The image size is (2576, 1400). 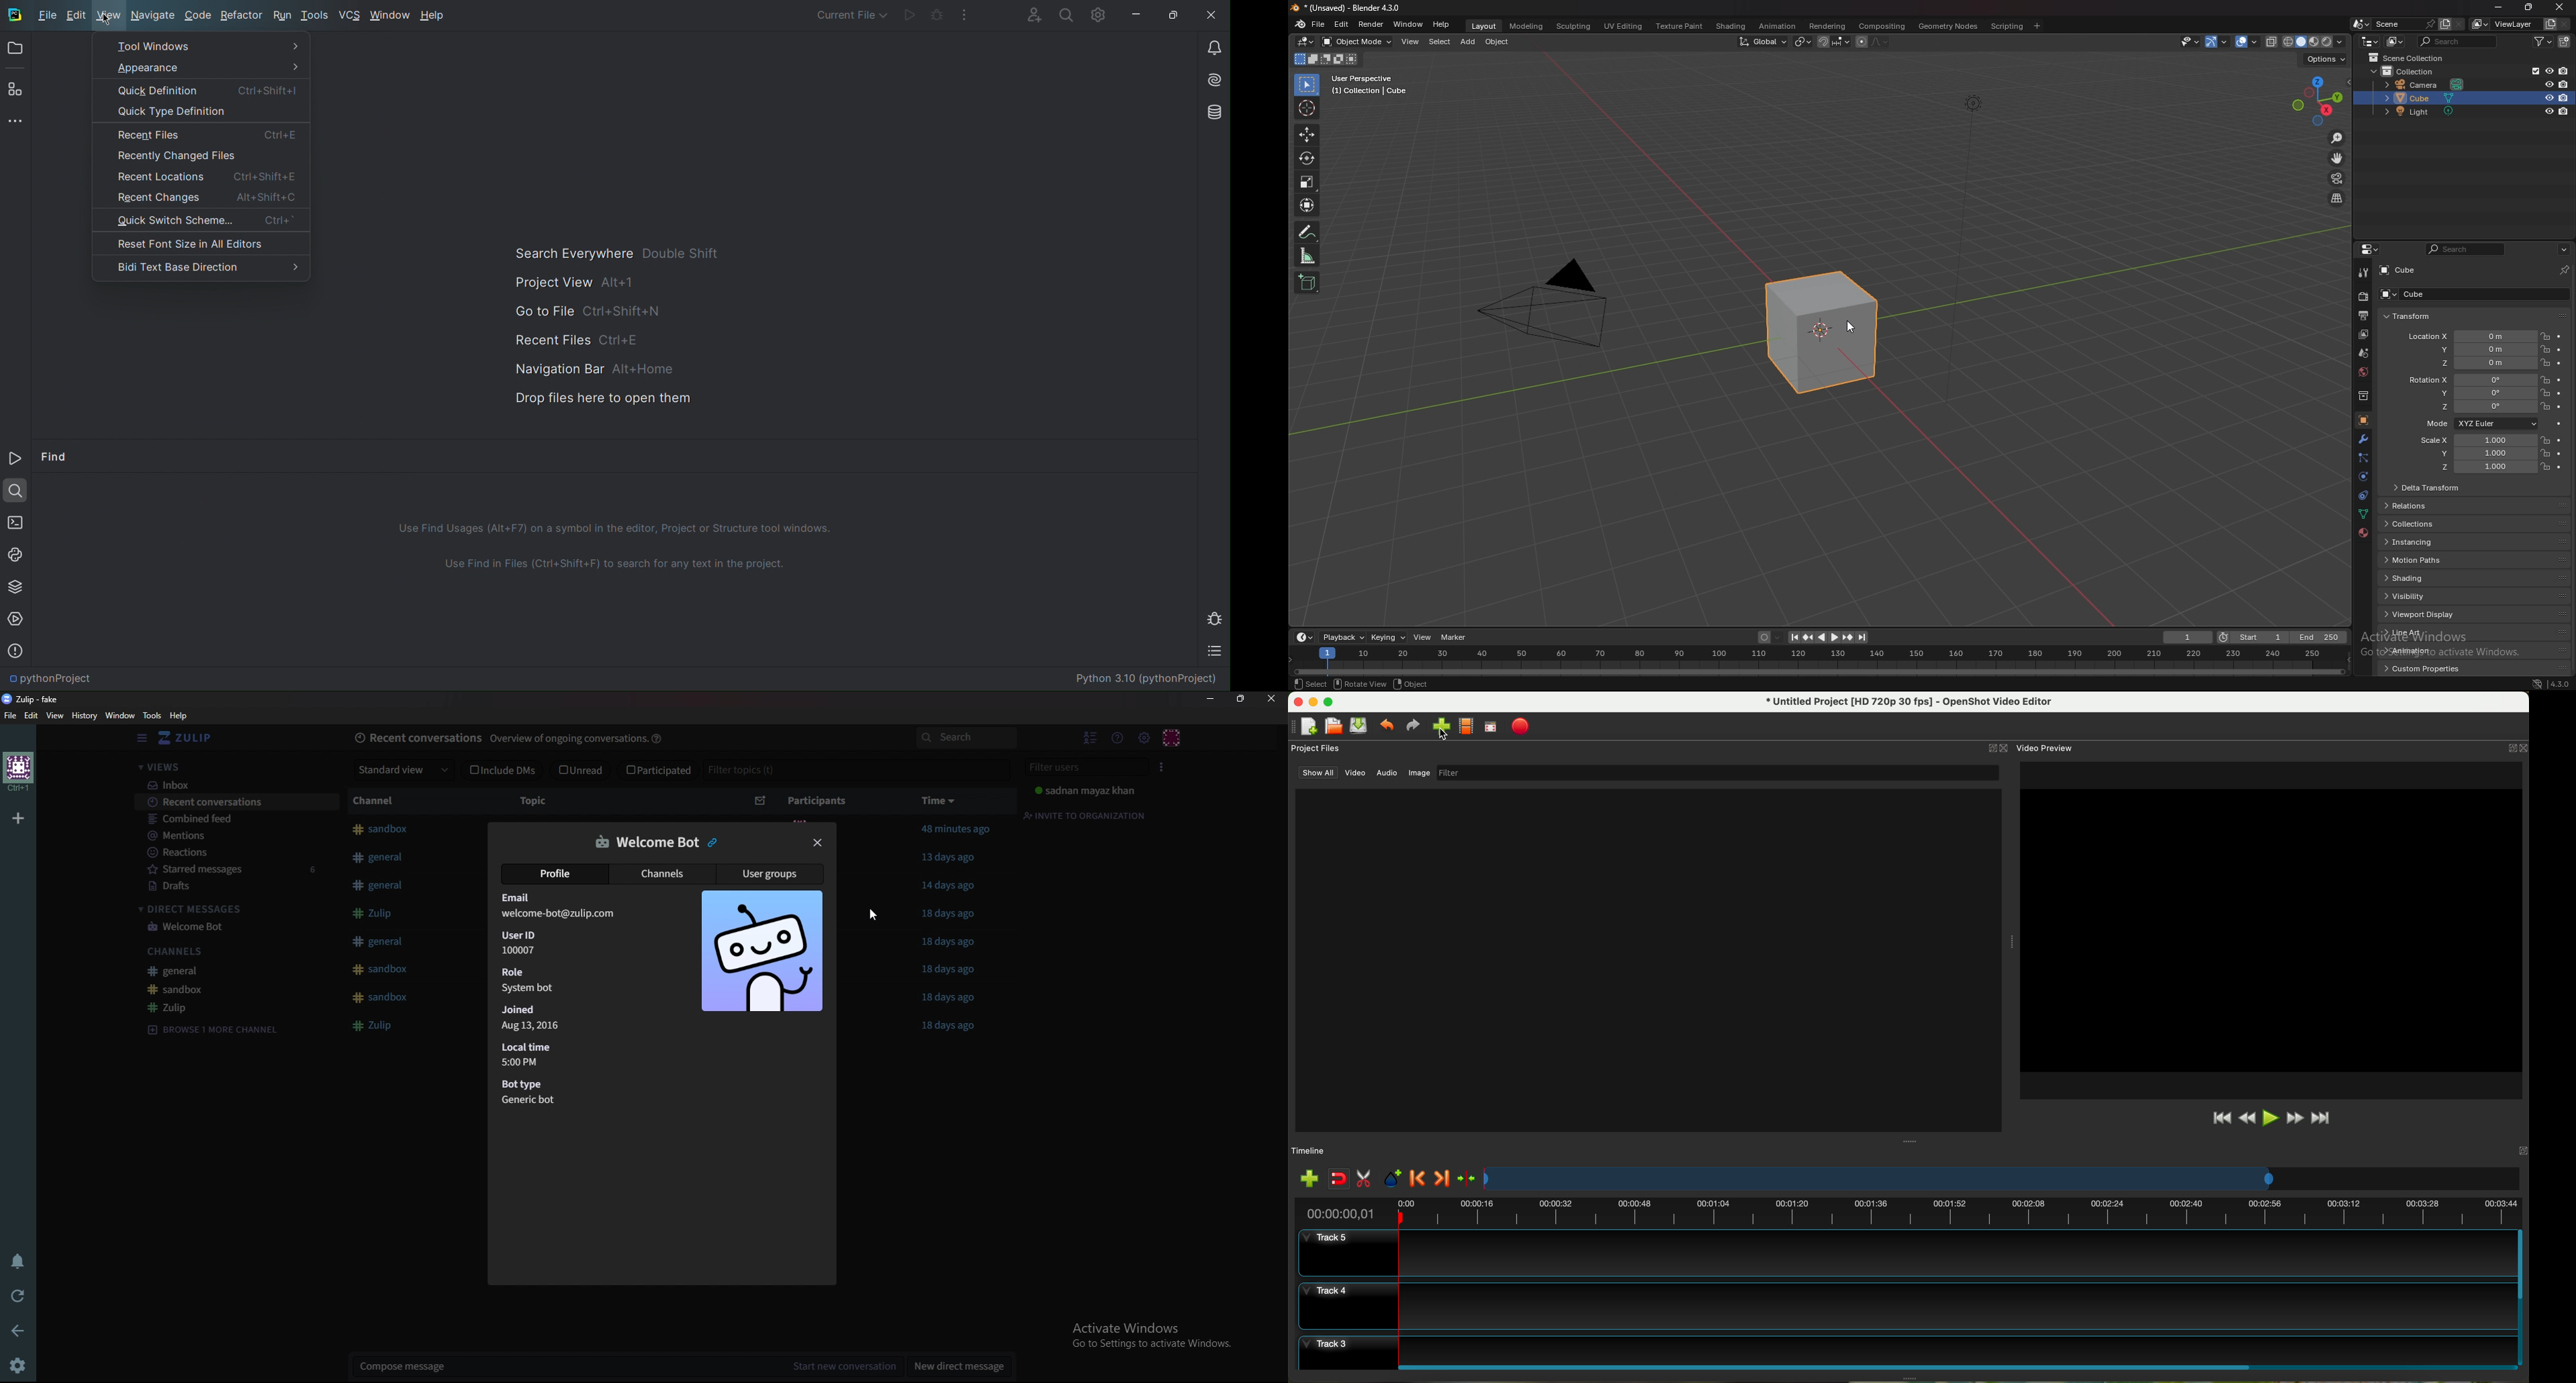 I want to click on Mentions, so click(x=232, y=836).